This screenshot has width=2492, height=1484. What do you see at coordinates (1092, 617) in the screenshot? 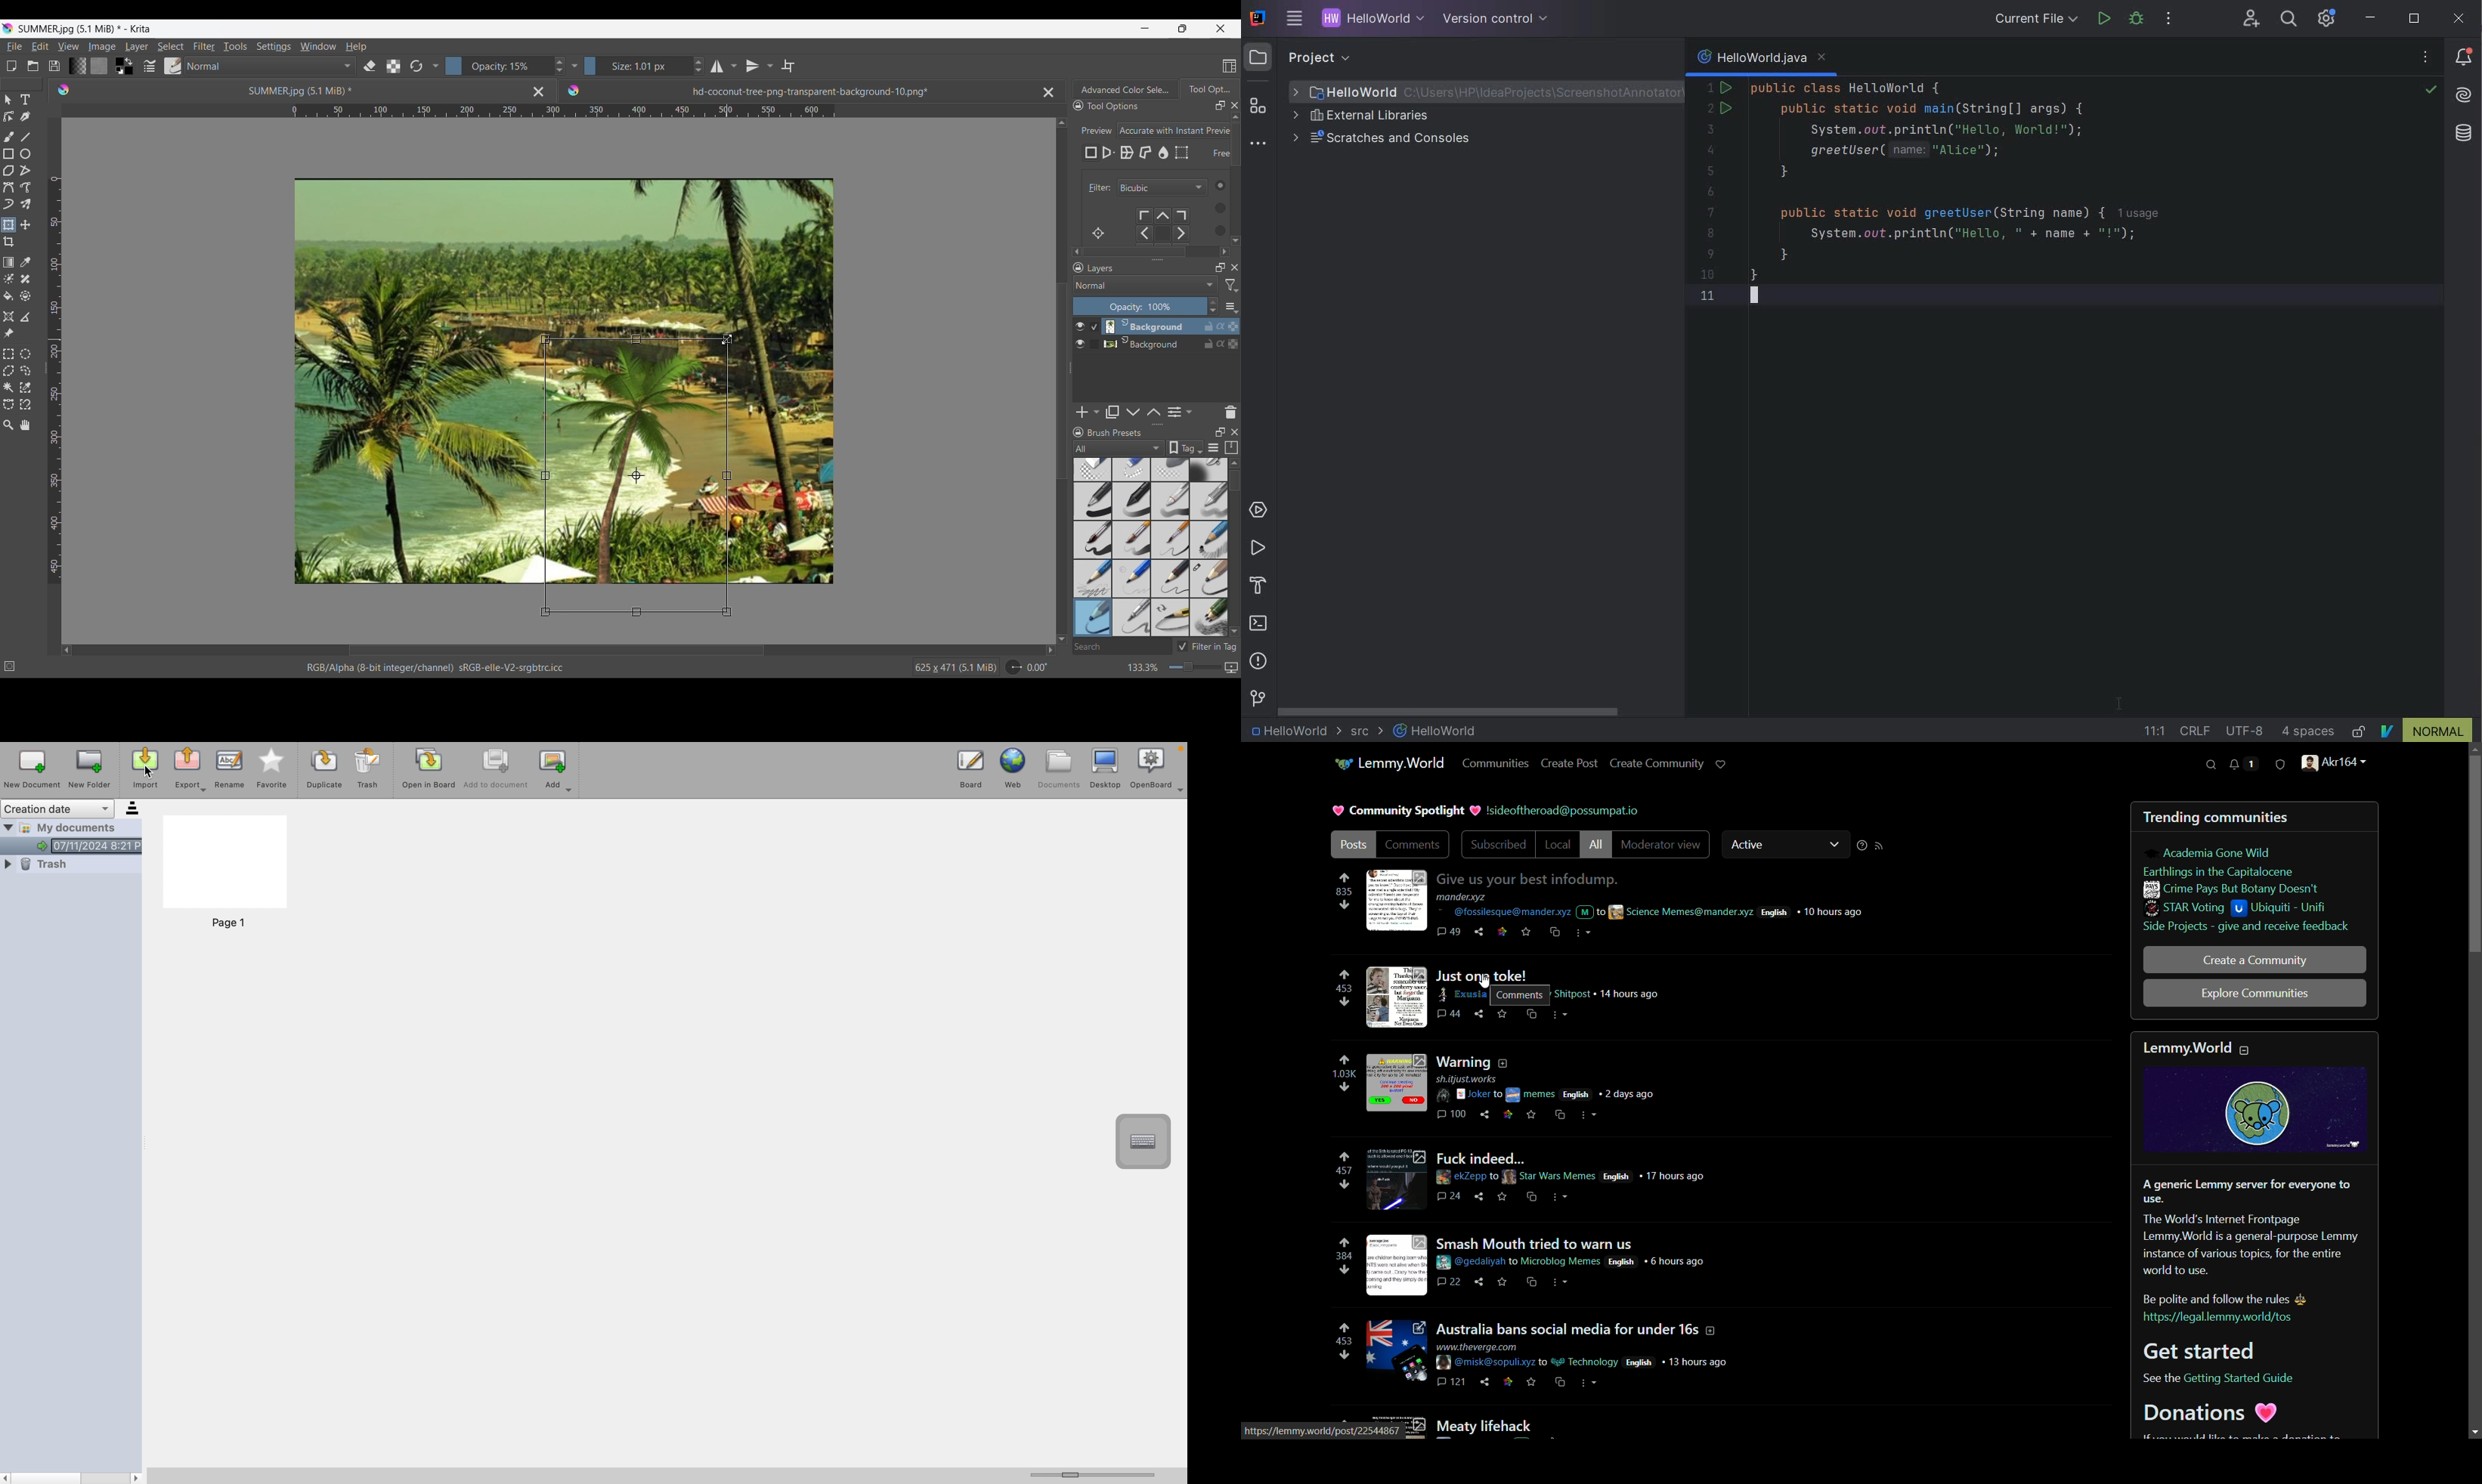
I see `pencil 4 - soft` at bounding box center [1092, 617].